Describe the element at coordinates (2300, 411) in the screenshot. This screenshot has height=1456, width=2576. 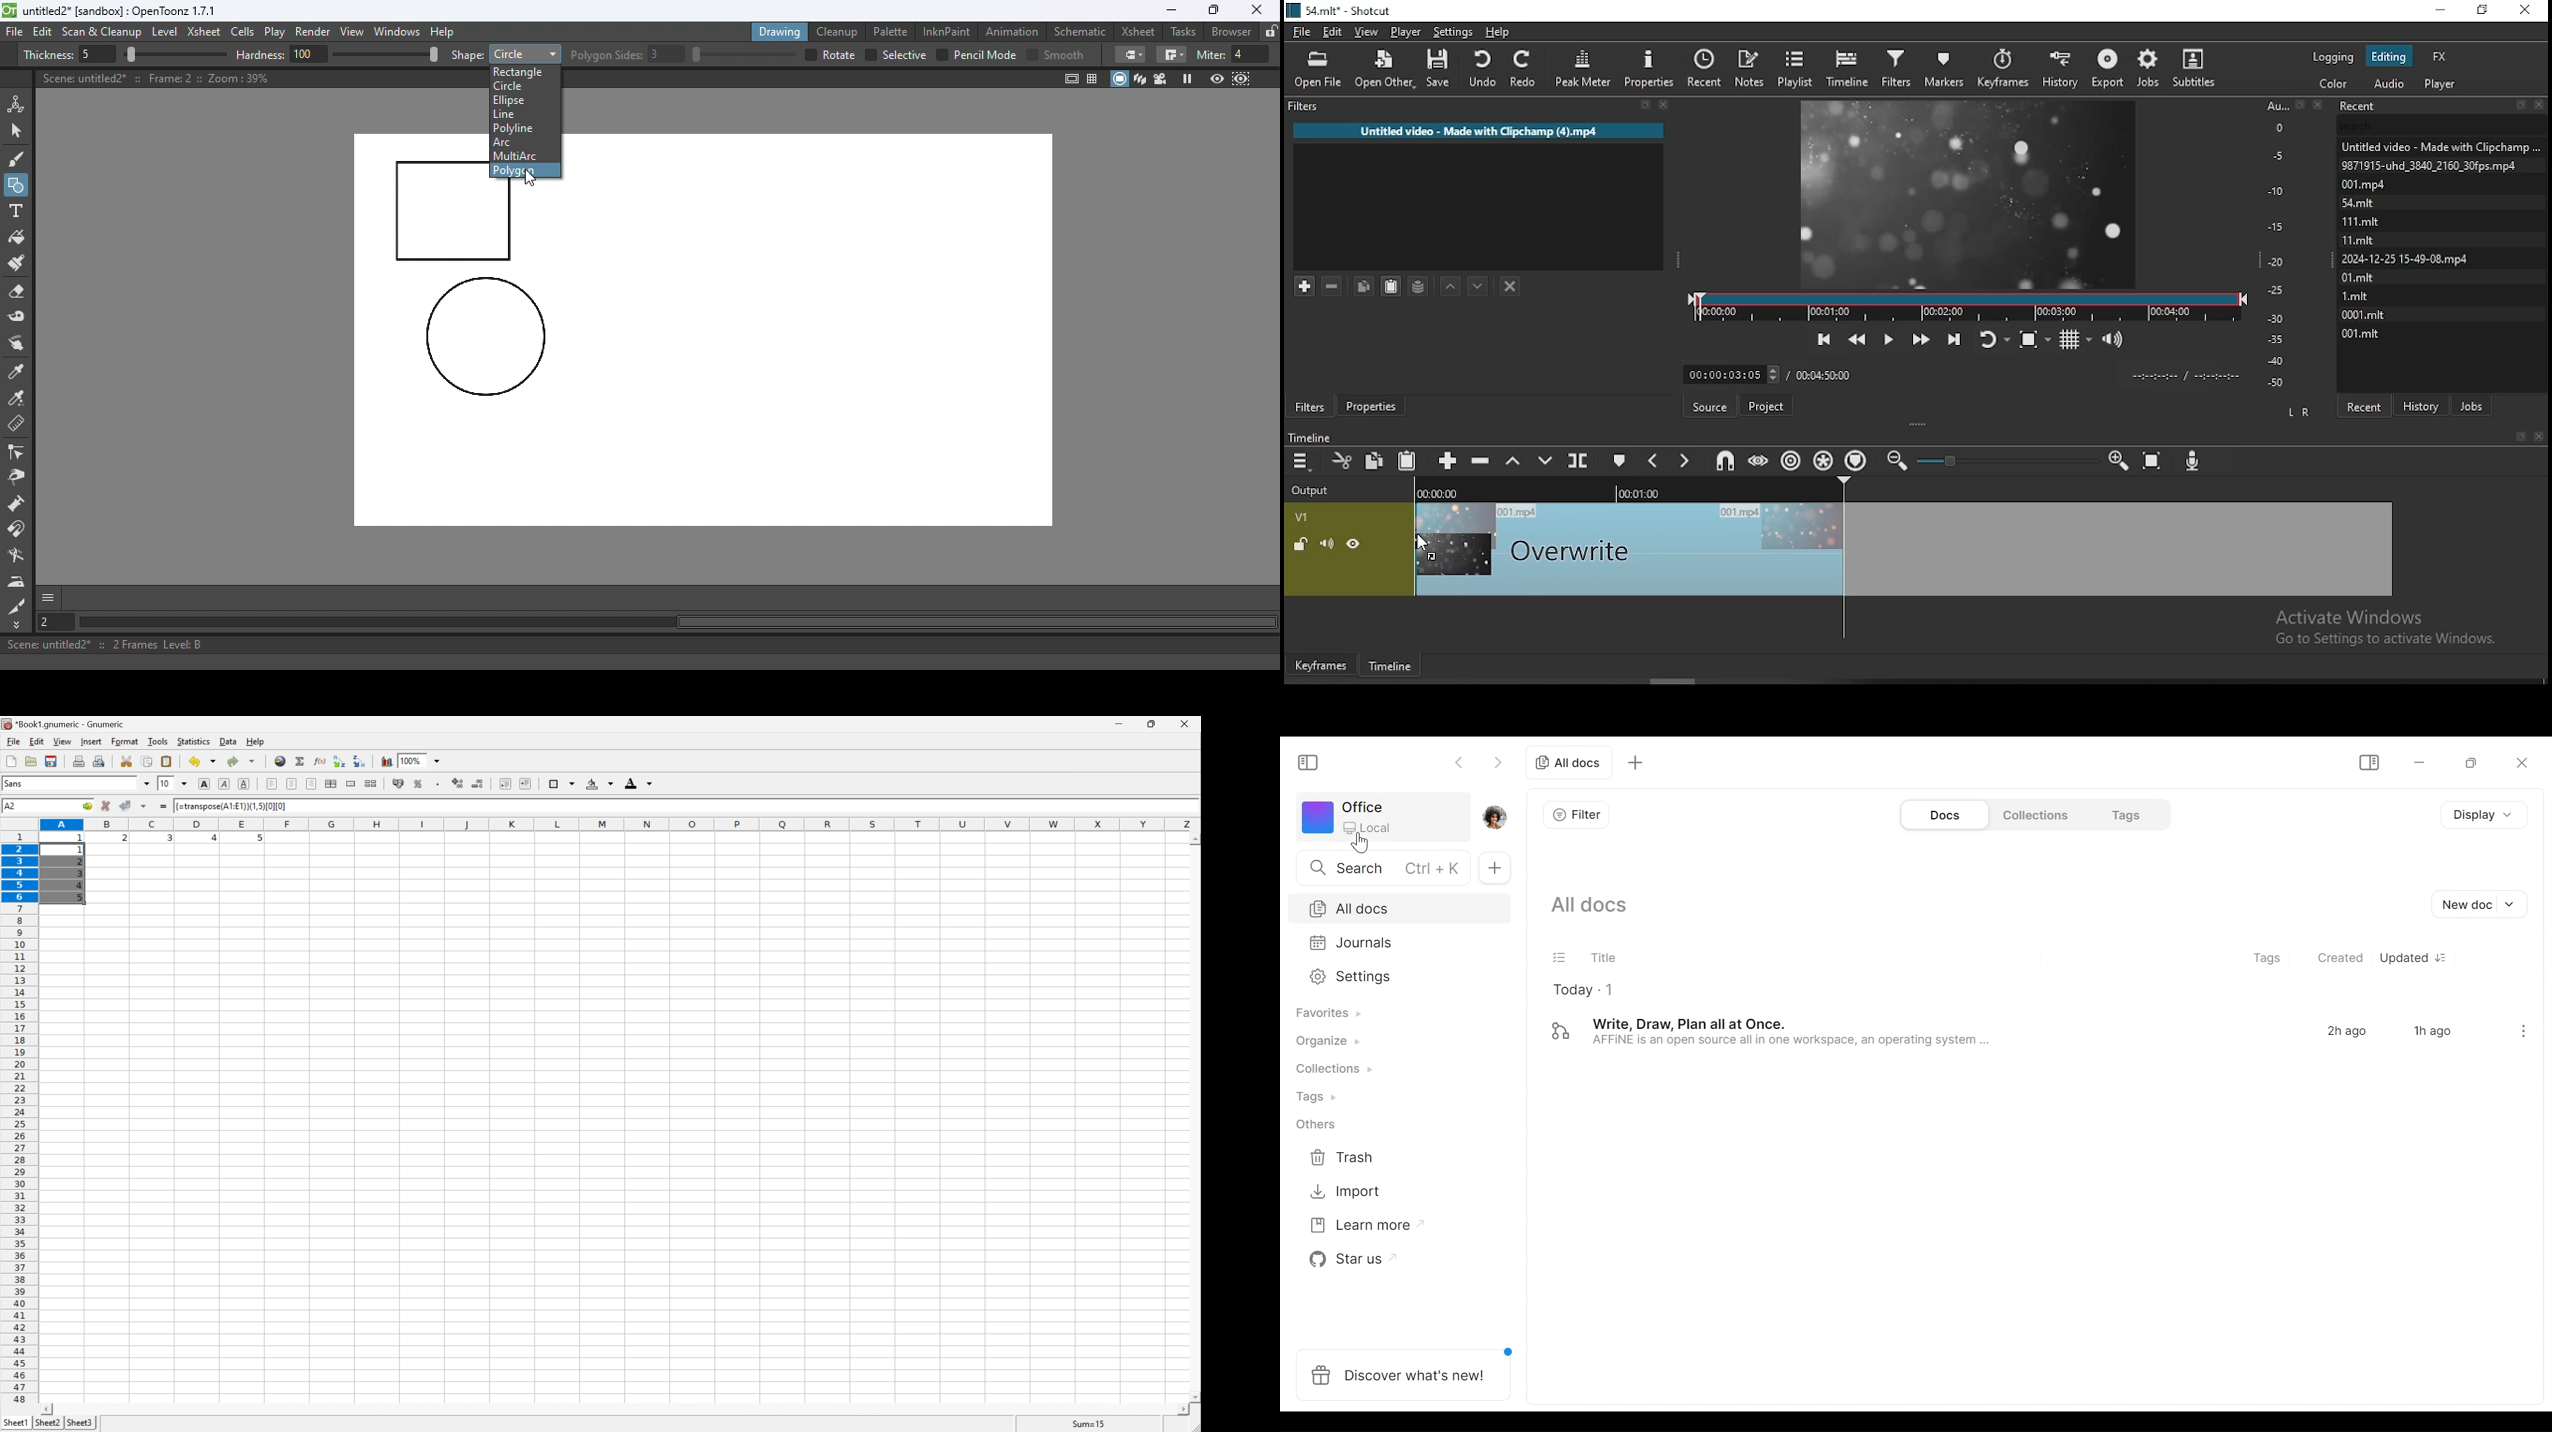
I see `L R` at that location.